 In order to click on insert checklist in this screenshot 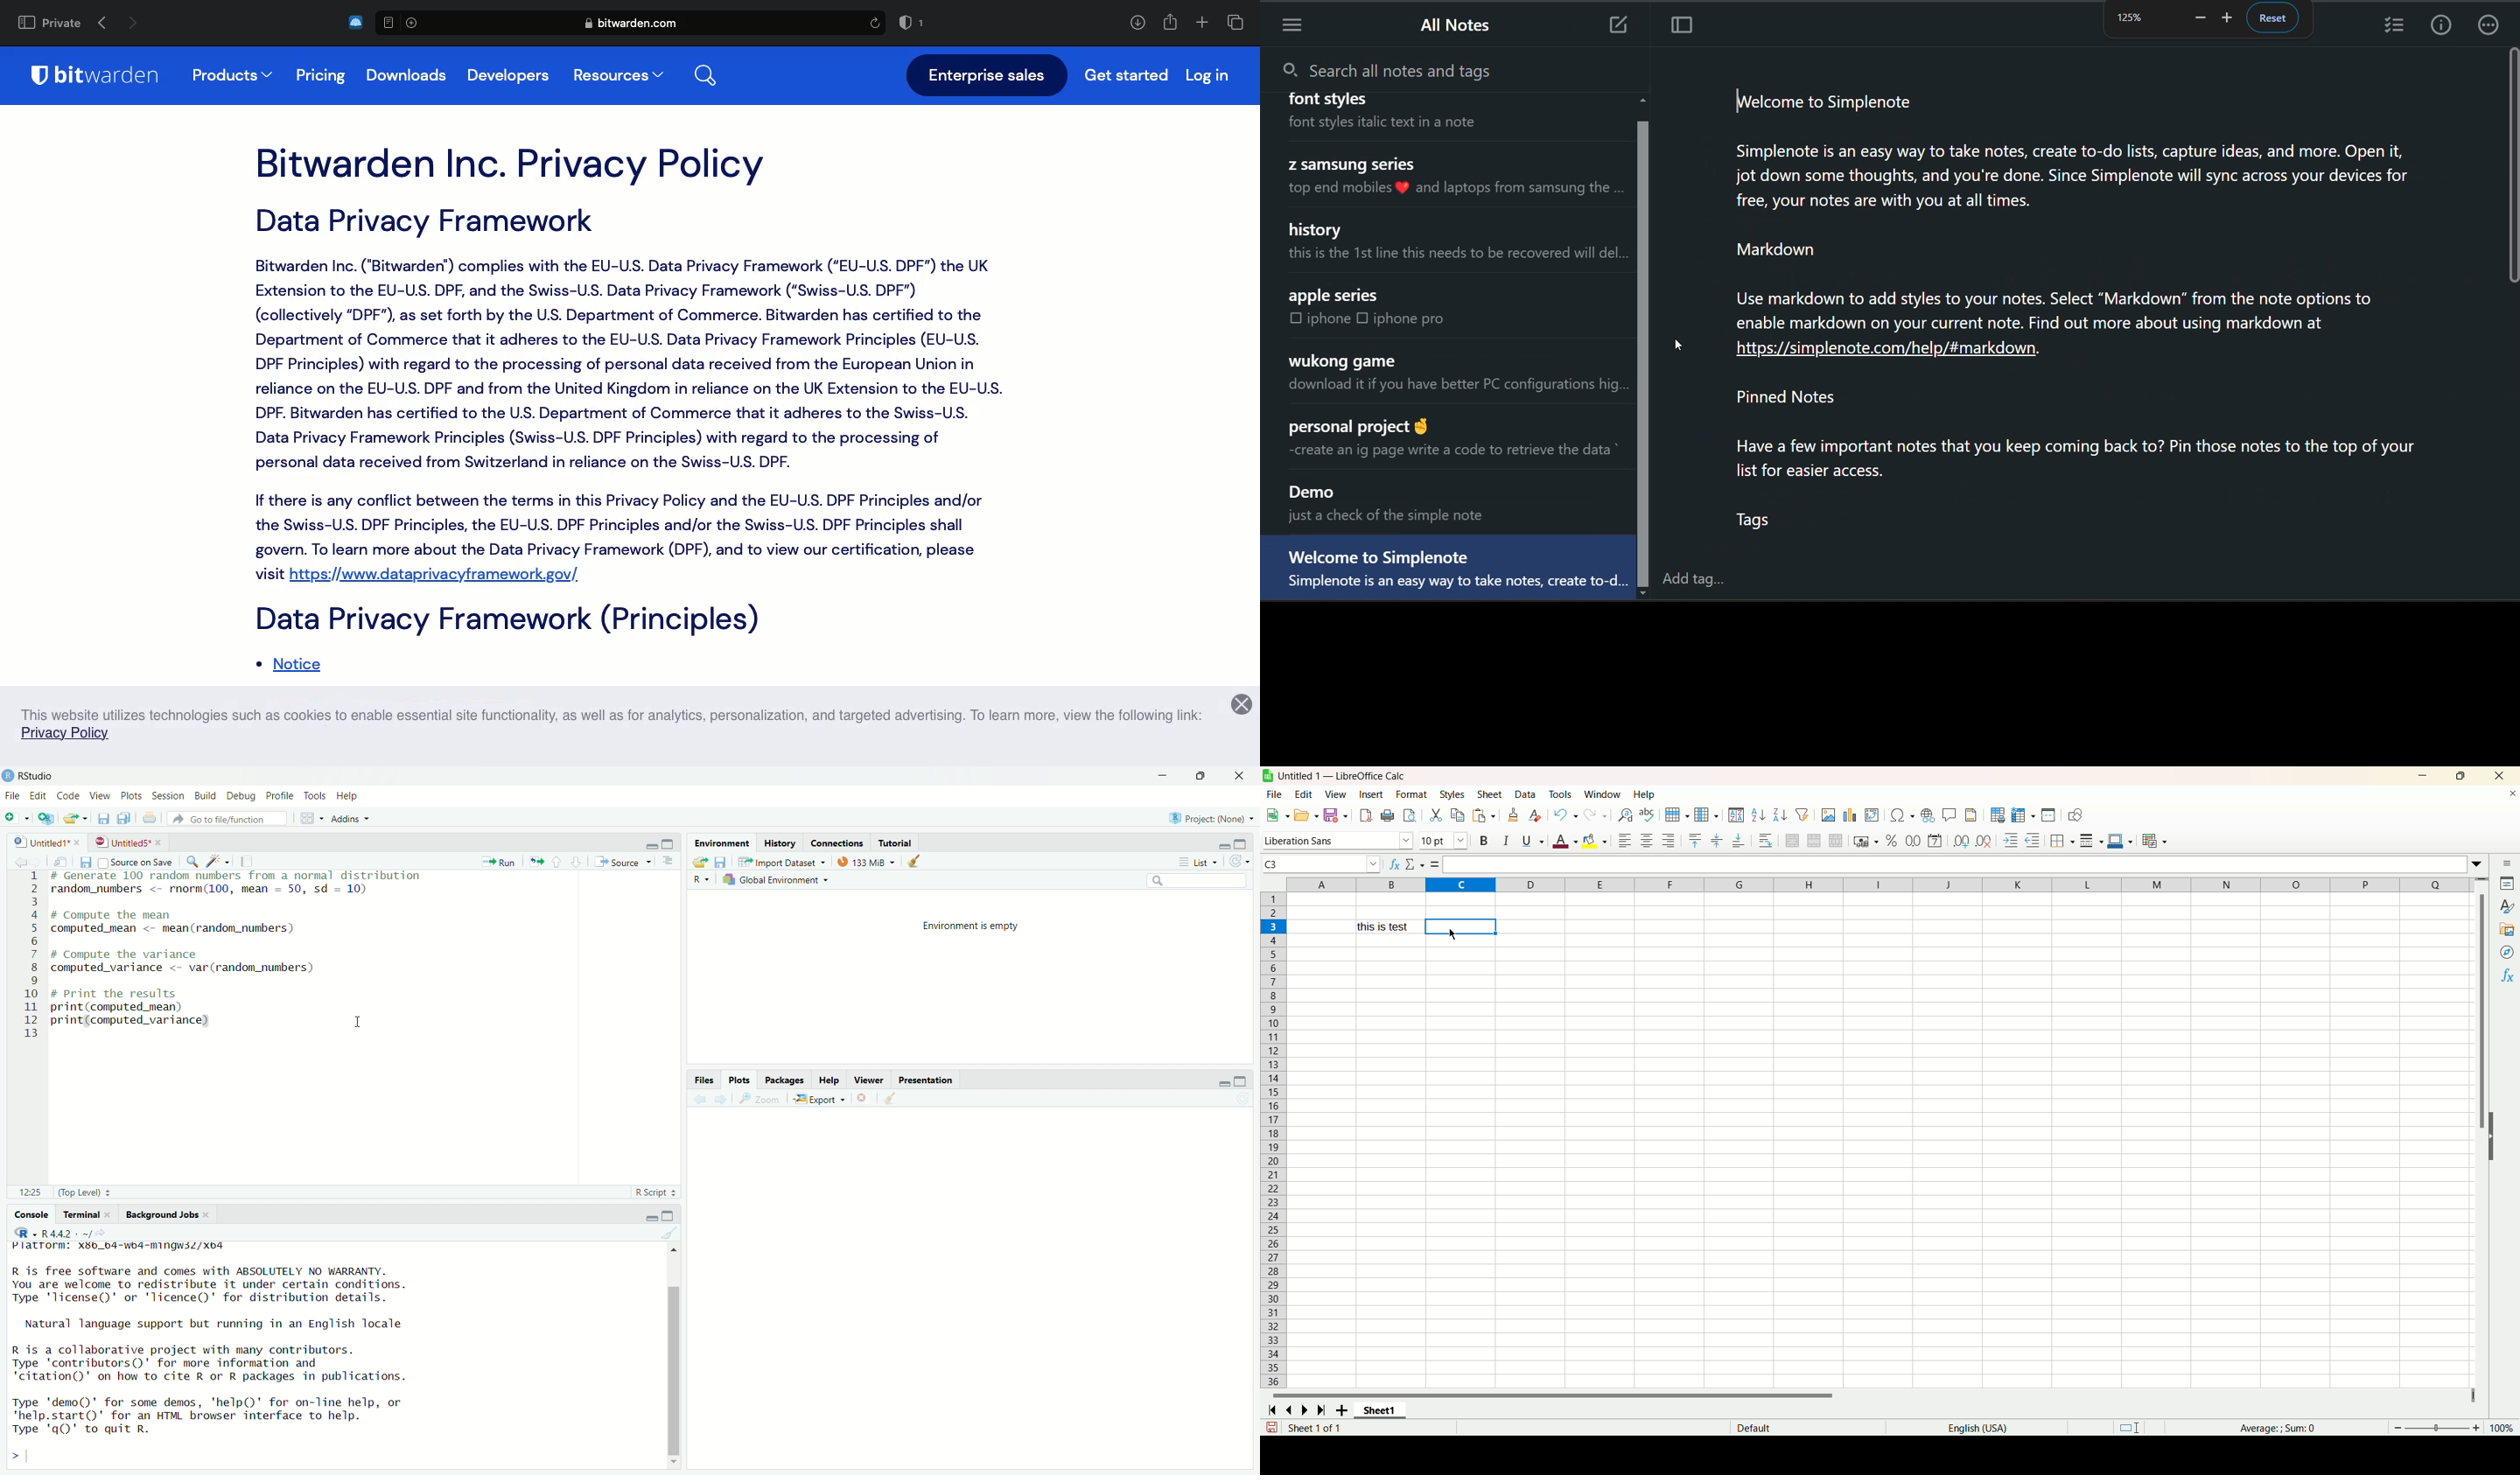, I will do `click(2389, 25)`.